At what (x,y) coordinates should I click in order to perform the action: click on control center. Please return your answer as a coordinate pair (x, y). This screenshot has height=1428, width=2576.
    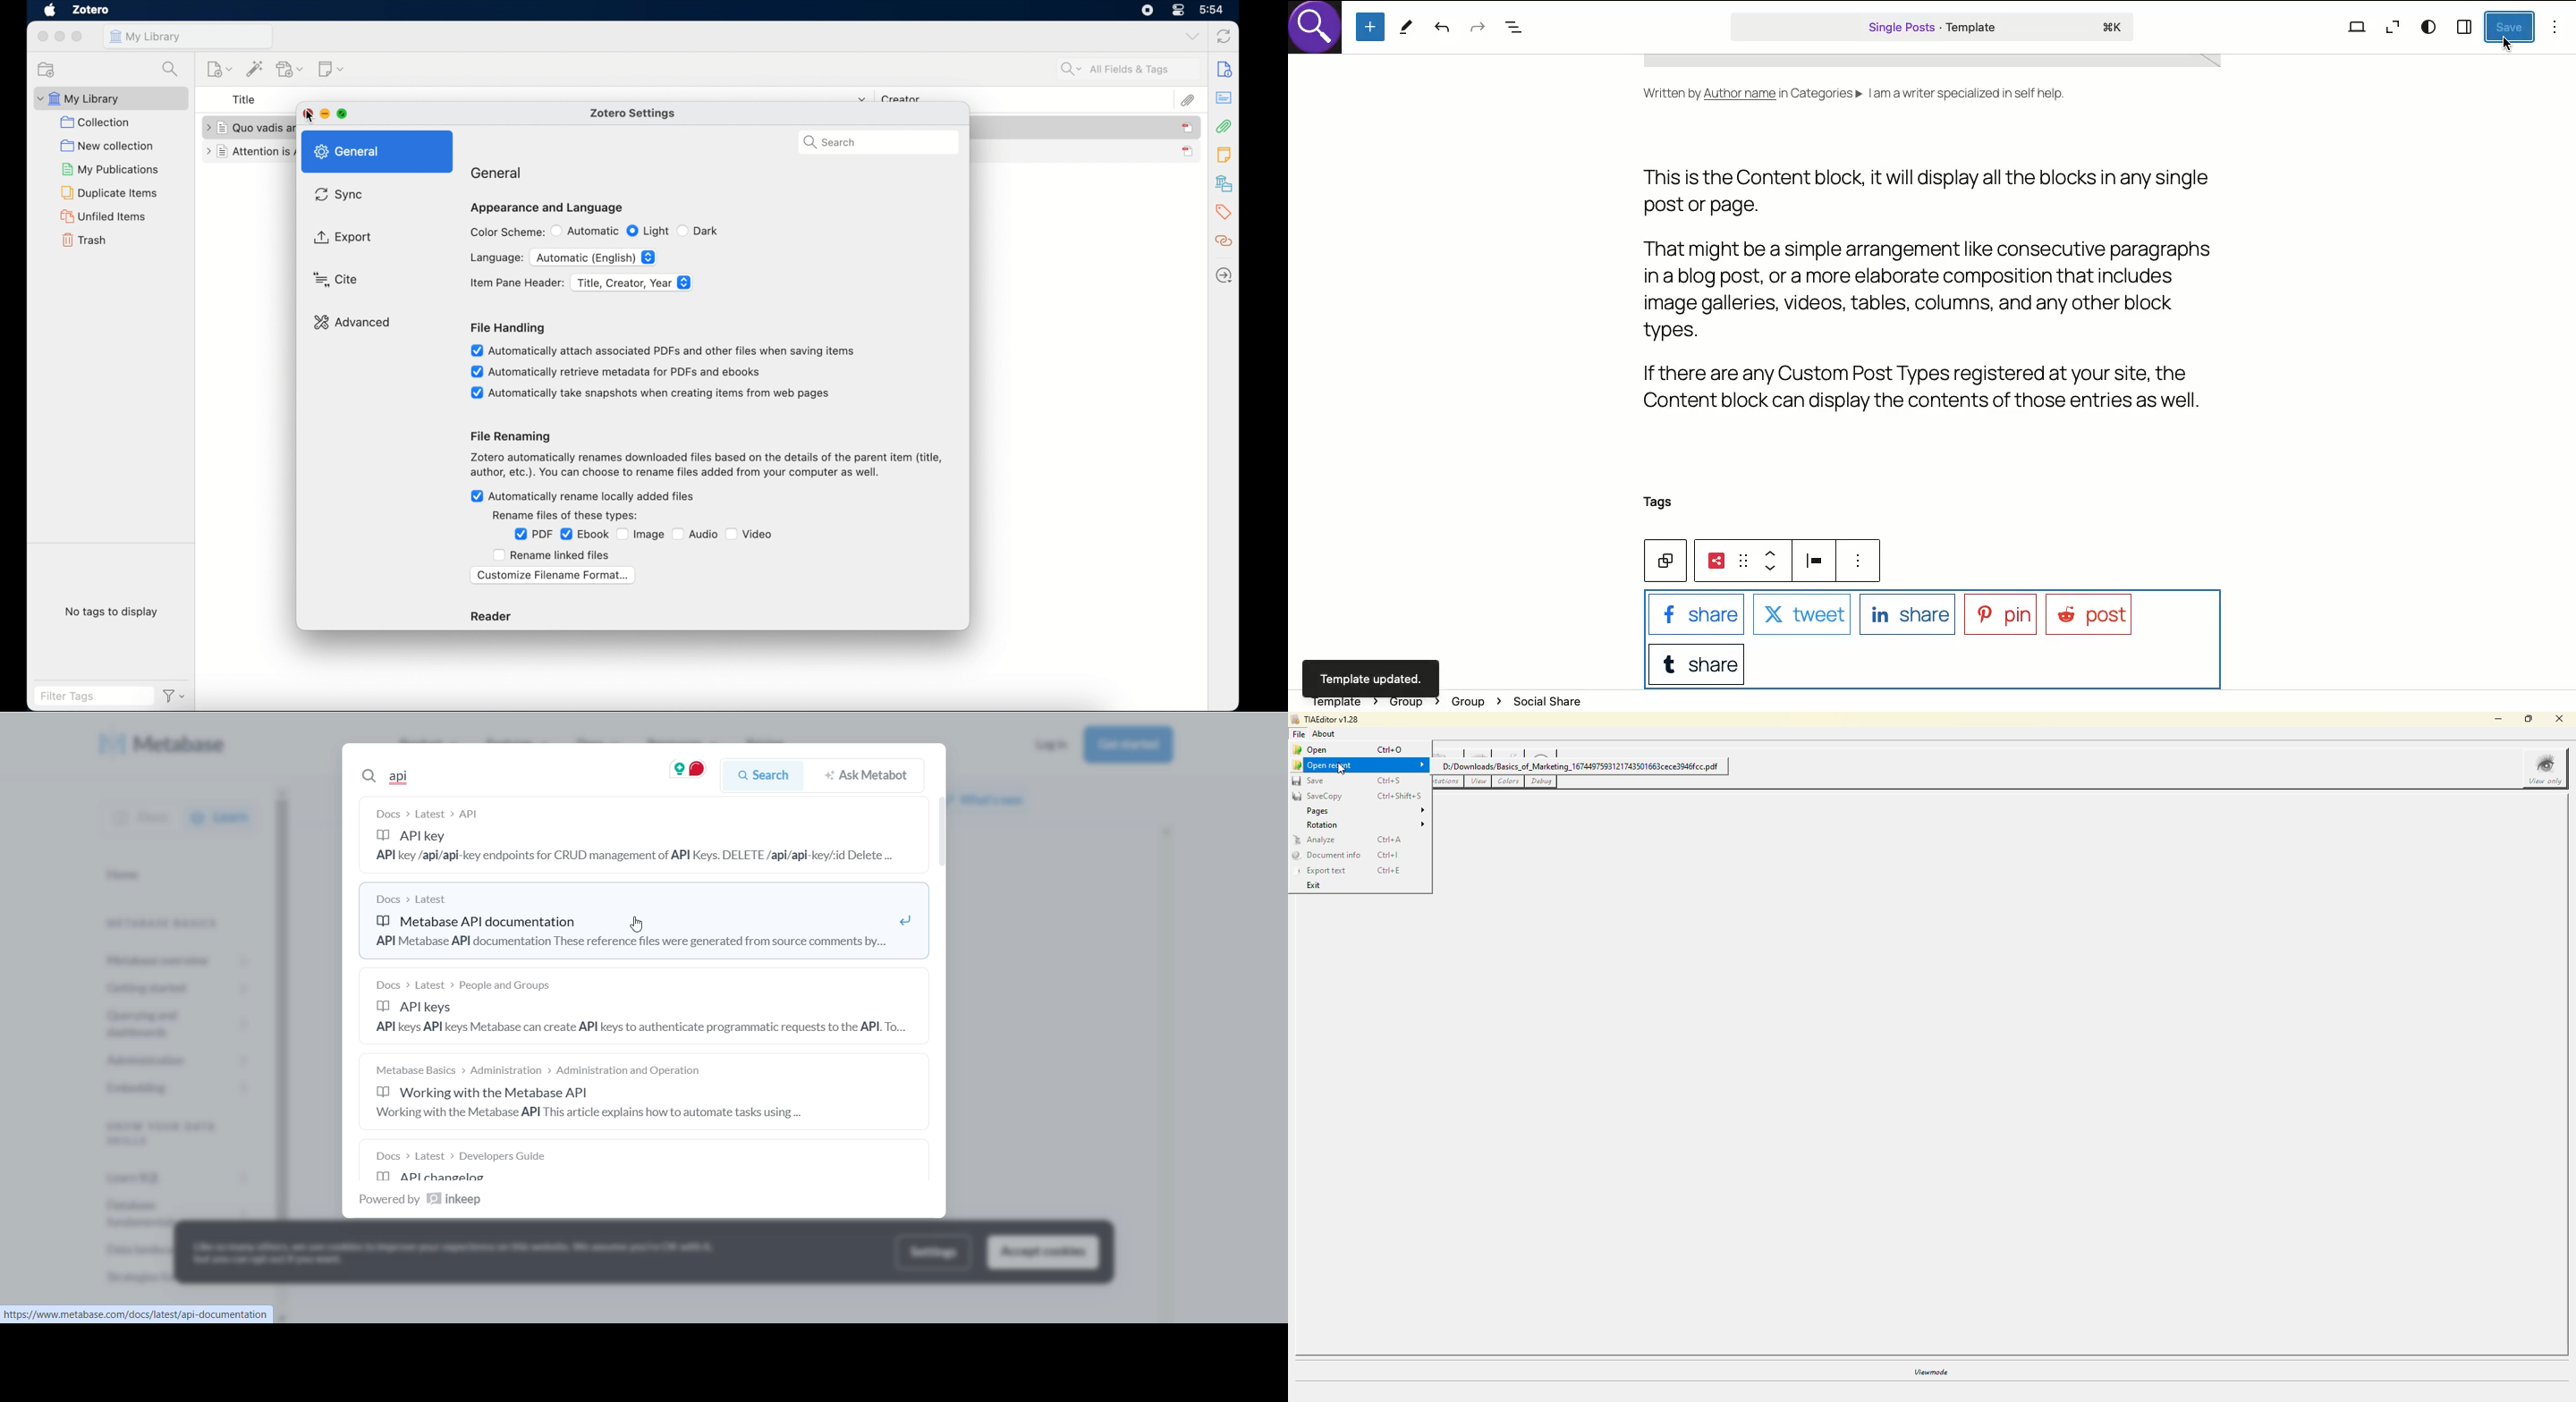
    Looking at the image, I should click on (1179, 11).